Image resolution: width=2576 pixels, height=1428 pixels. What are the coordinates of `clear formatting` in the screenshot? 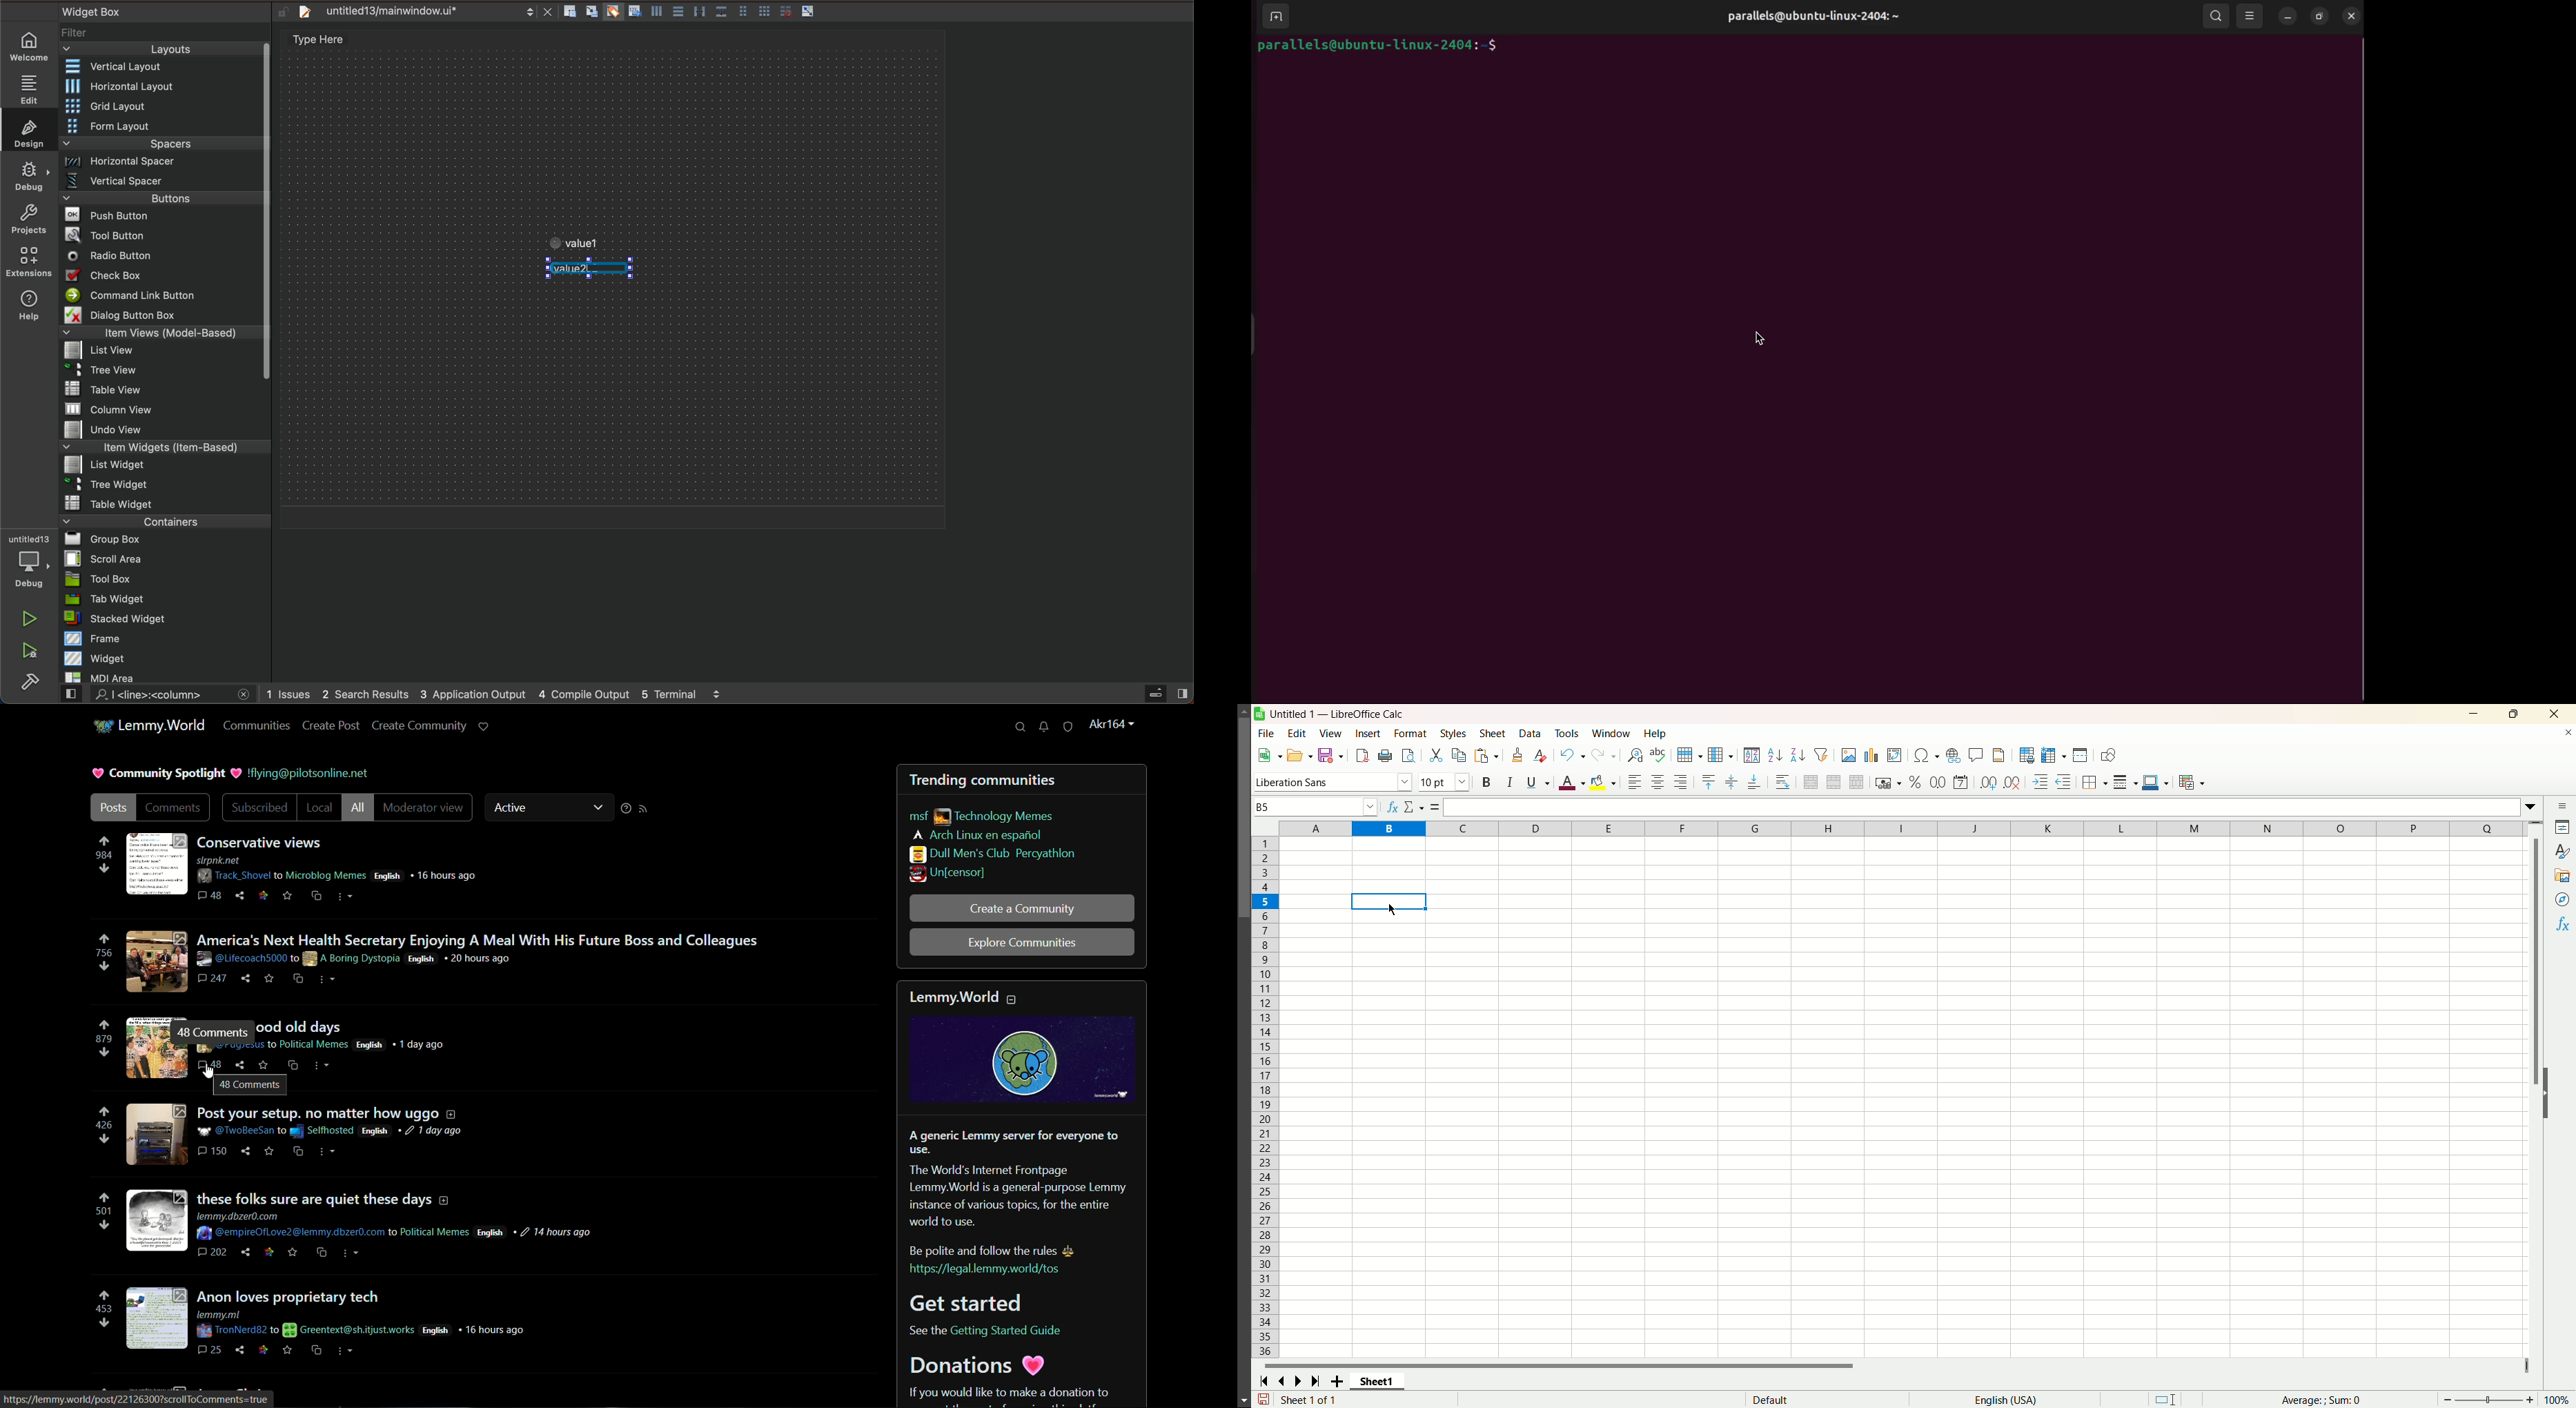 It's located at (1540, 755).